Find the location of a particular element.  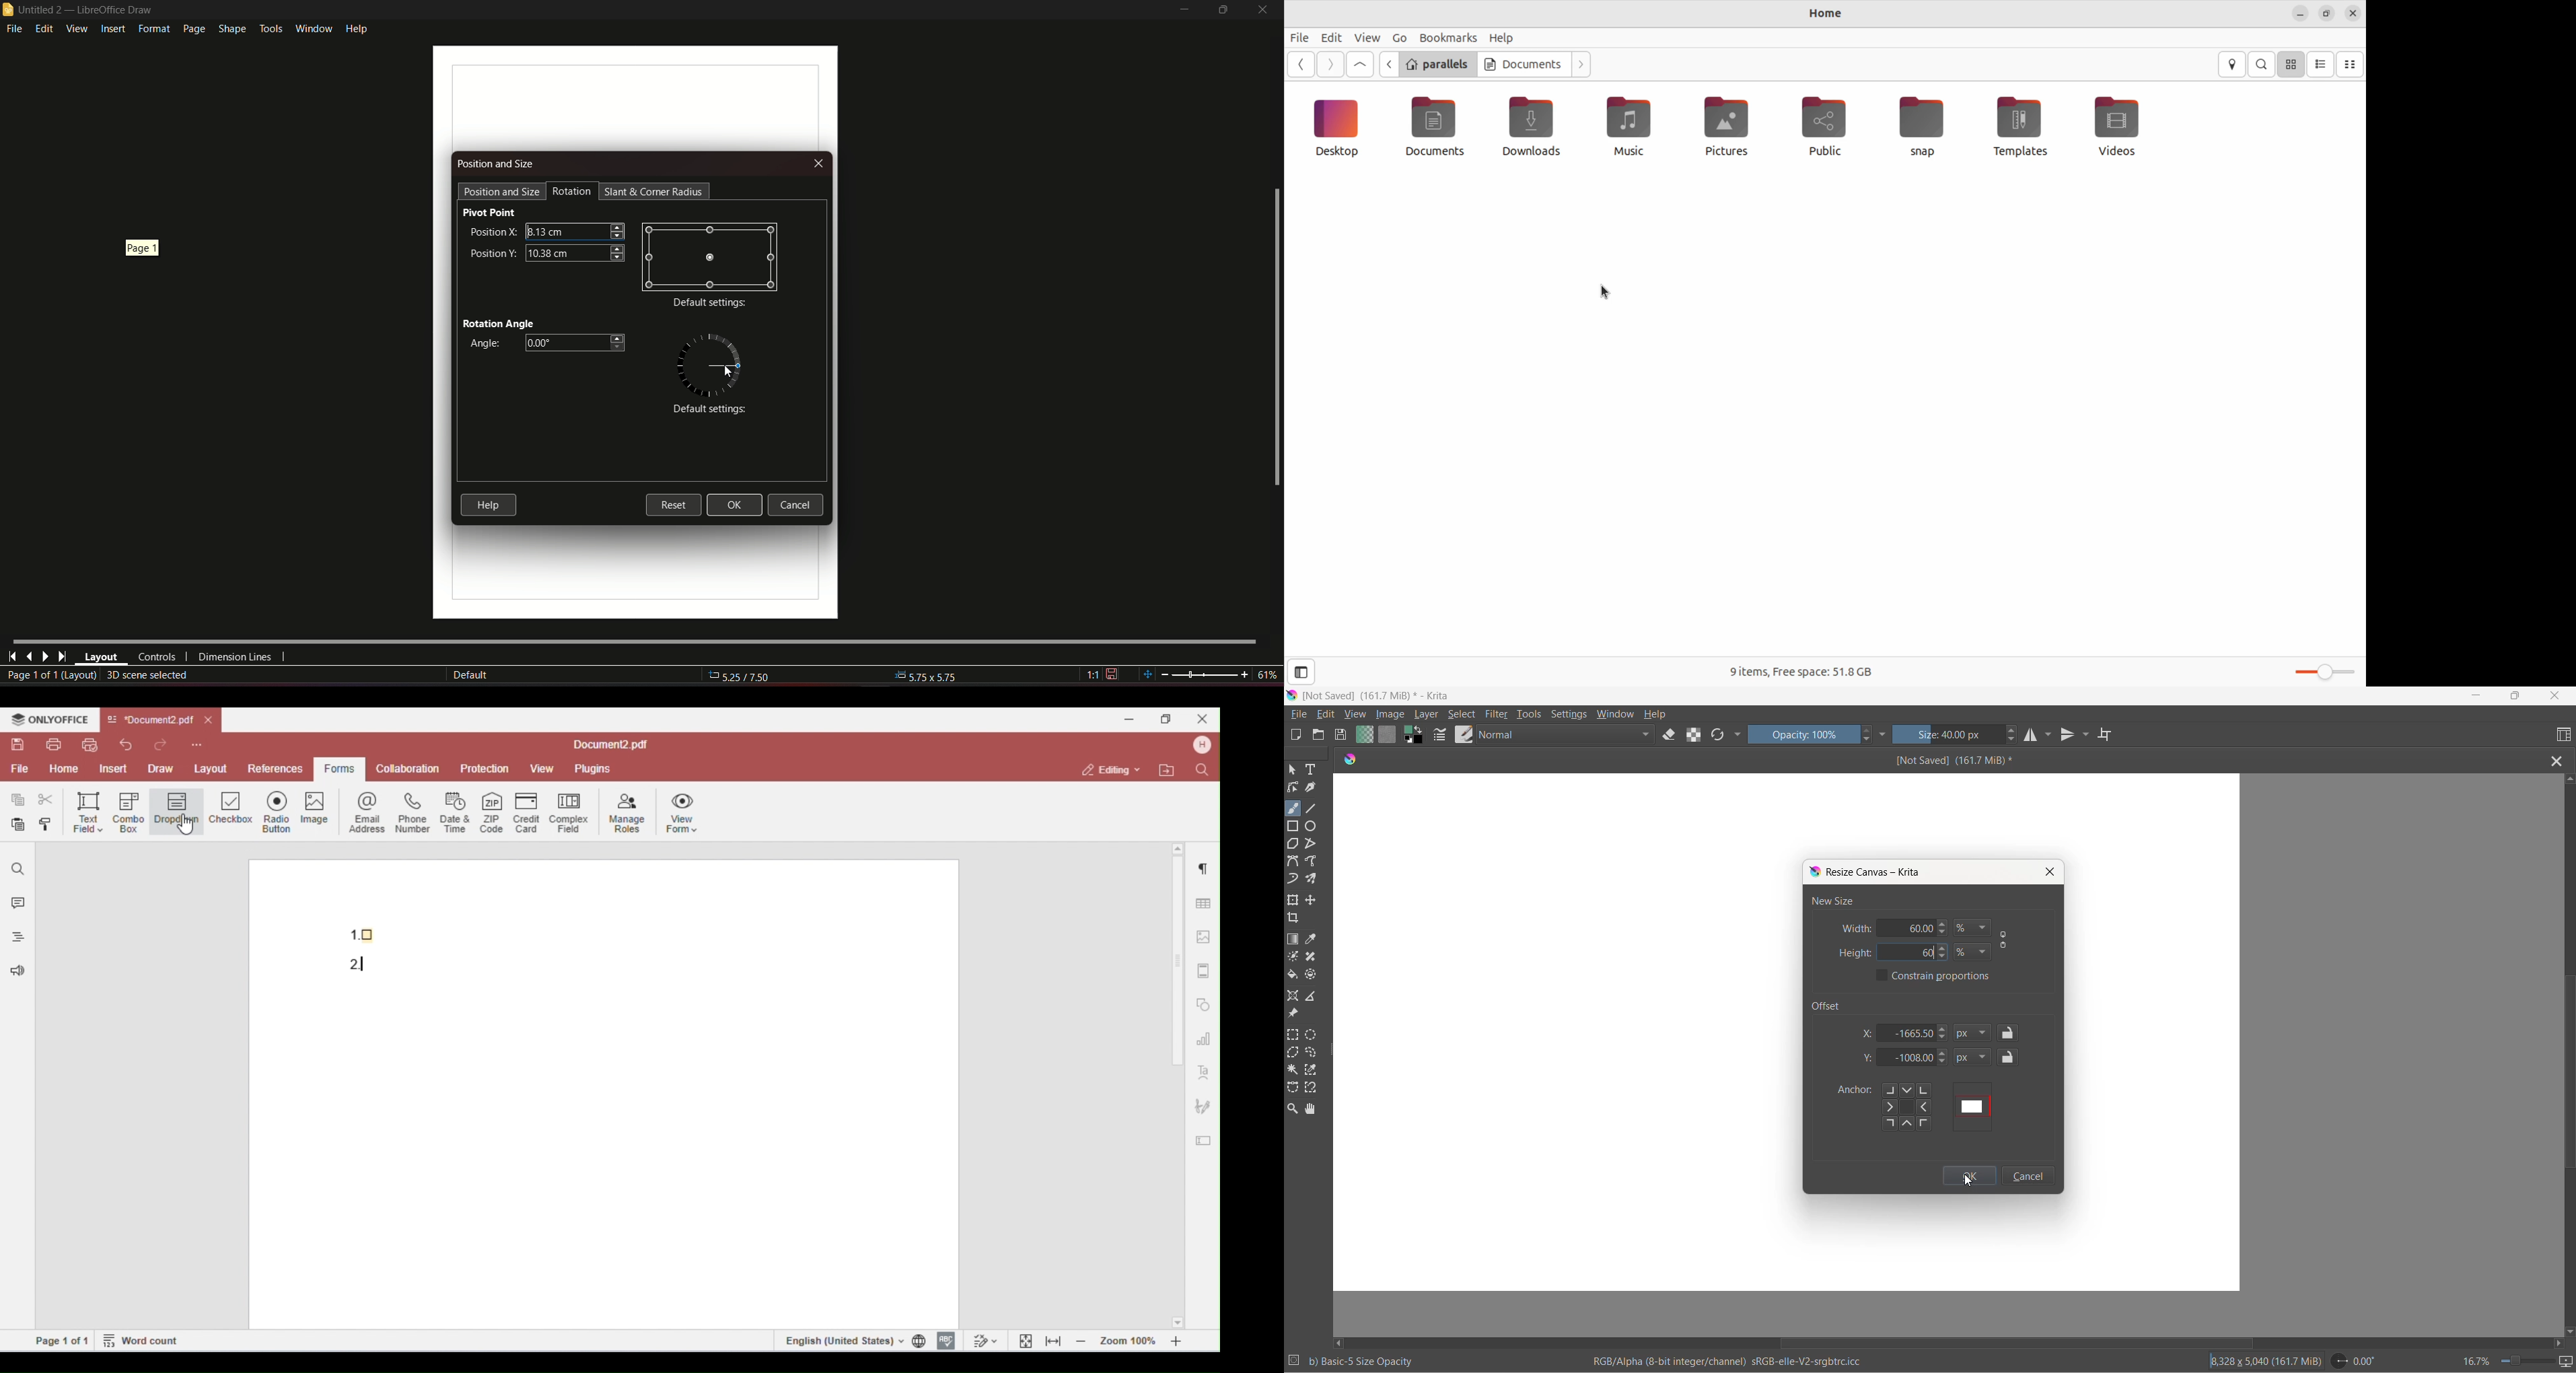

textbox is located at coordinates (575, 252).